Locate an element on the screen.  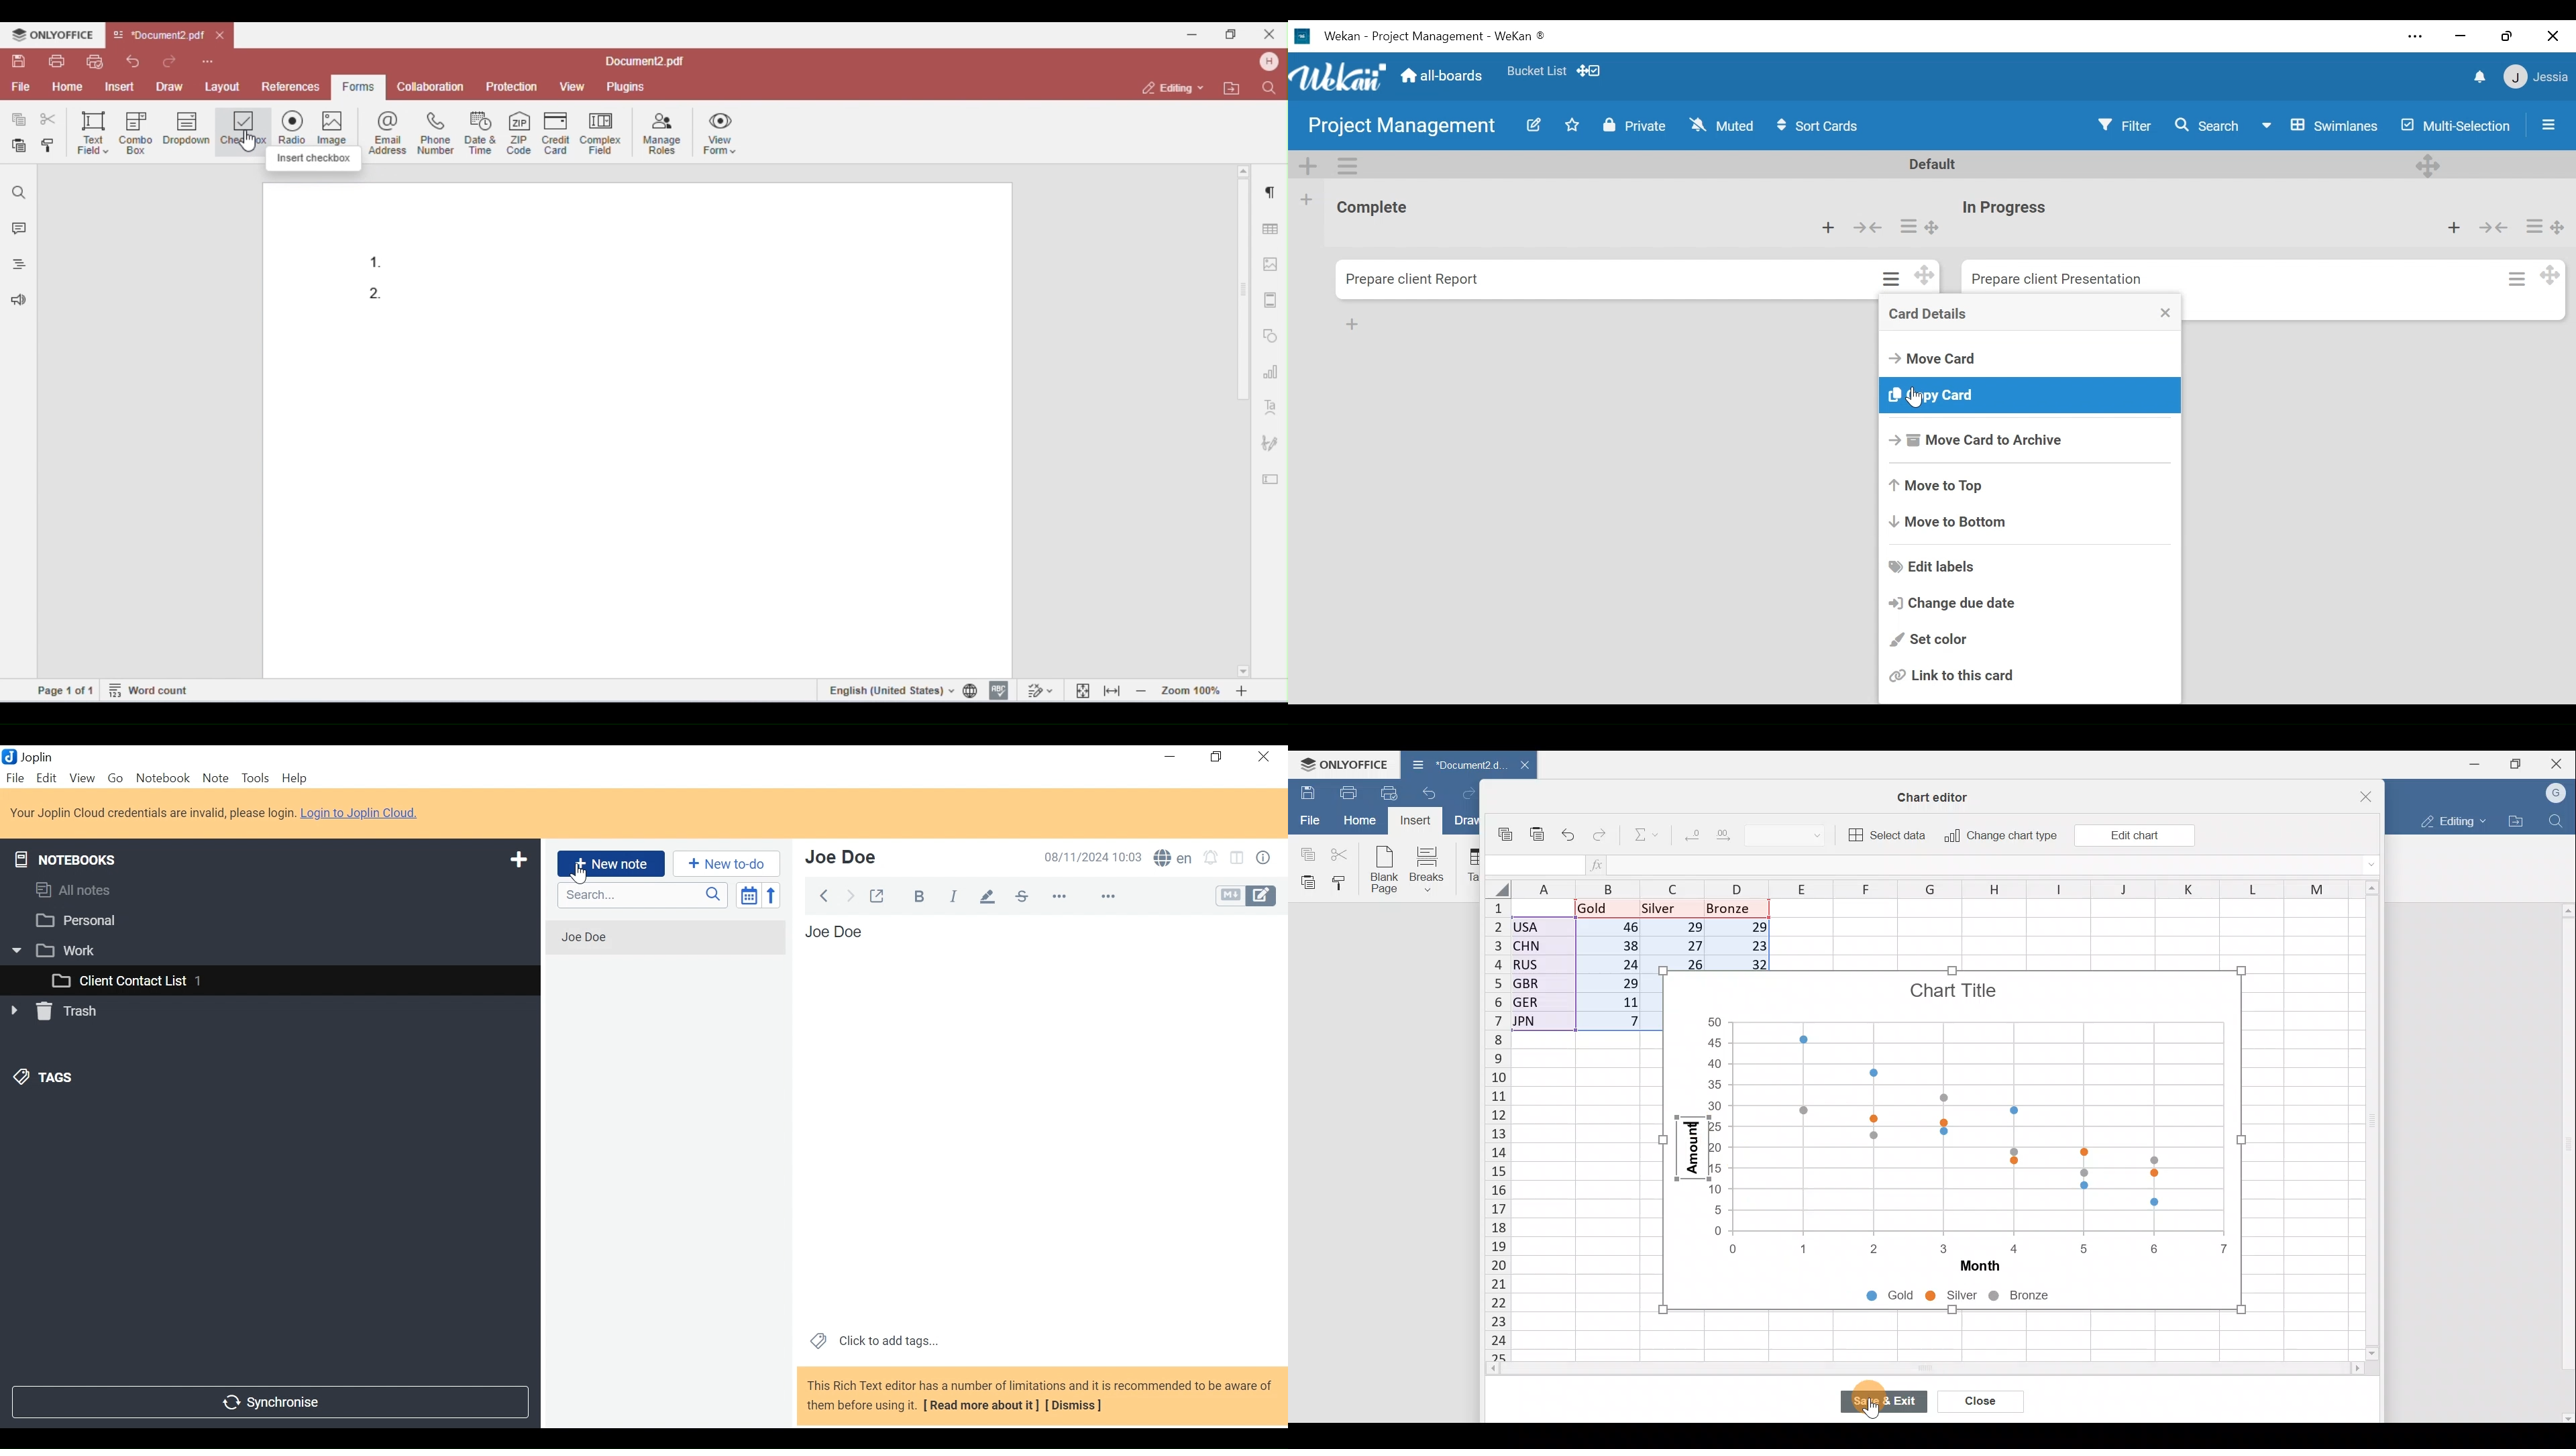
Add a notebook is located at coordinates (517, 860).